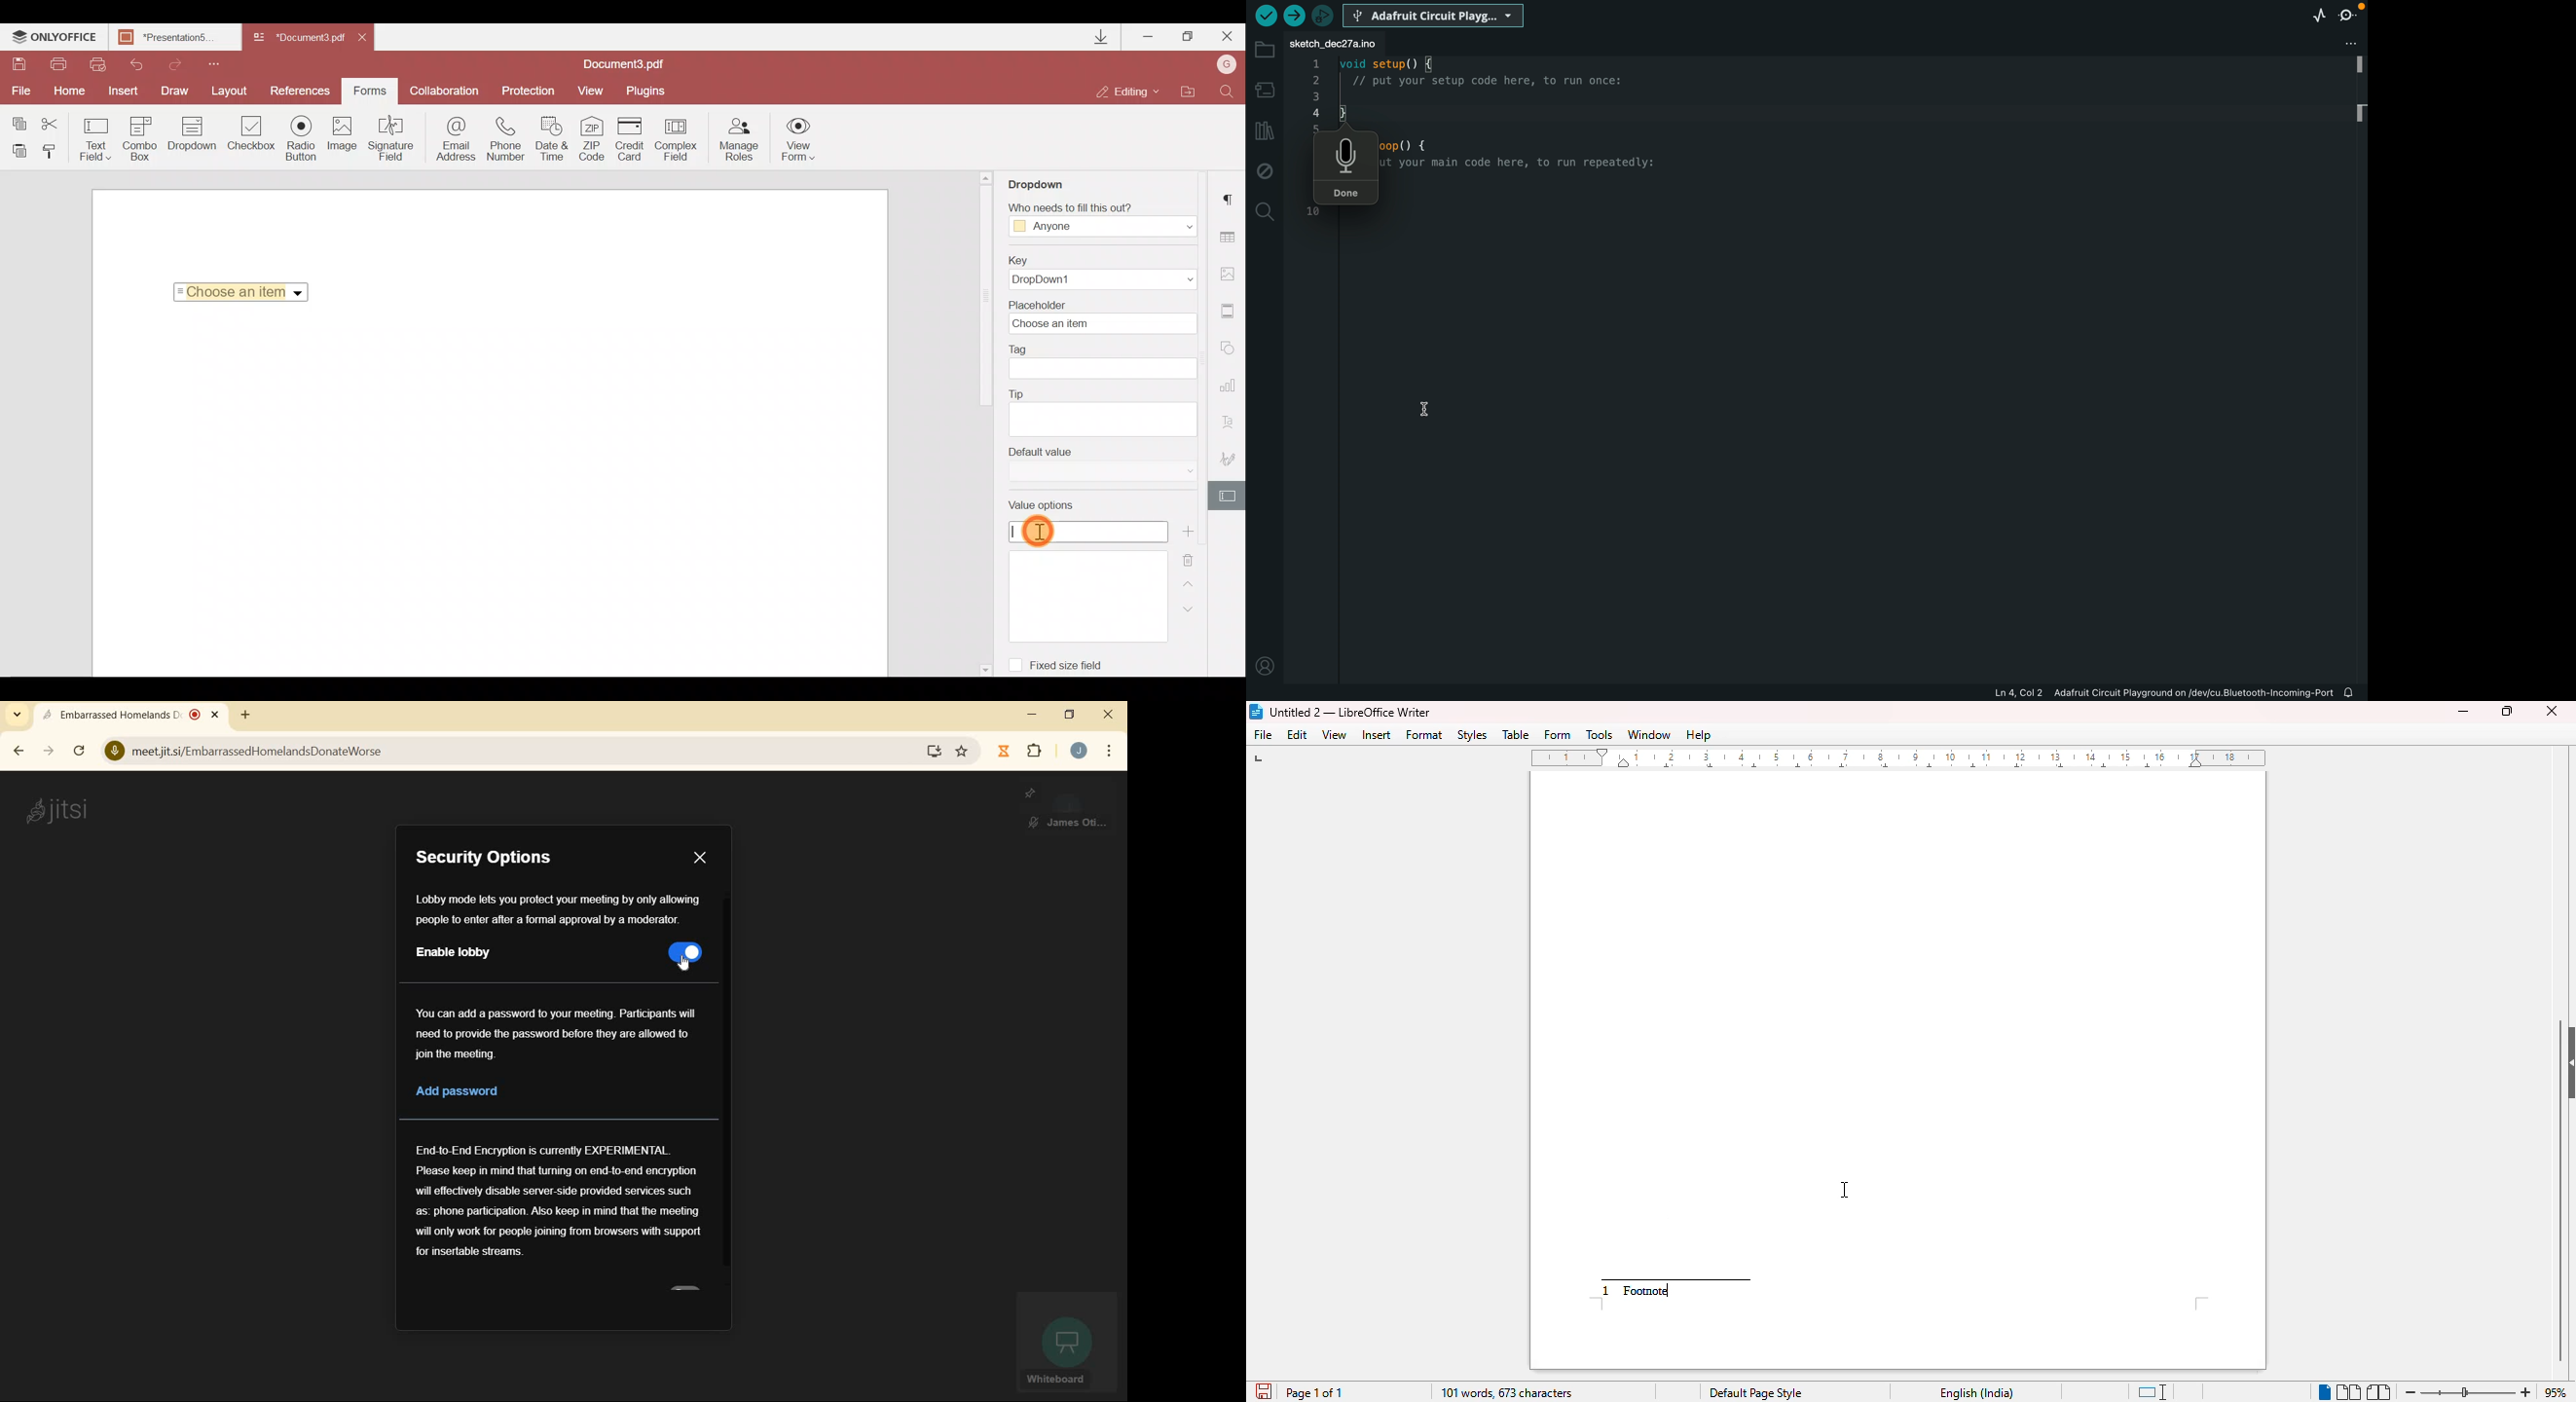 This screenshot has width=2576, height=1428. What do you see at coordinates (1299, 734) in the screenshot?
I see `edit` at bounding box center [1299, 734].